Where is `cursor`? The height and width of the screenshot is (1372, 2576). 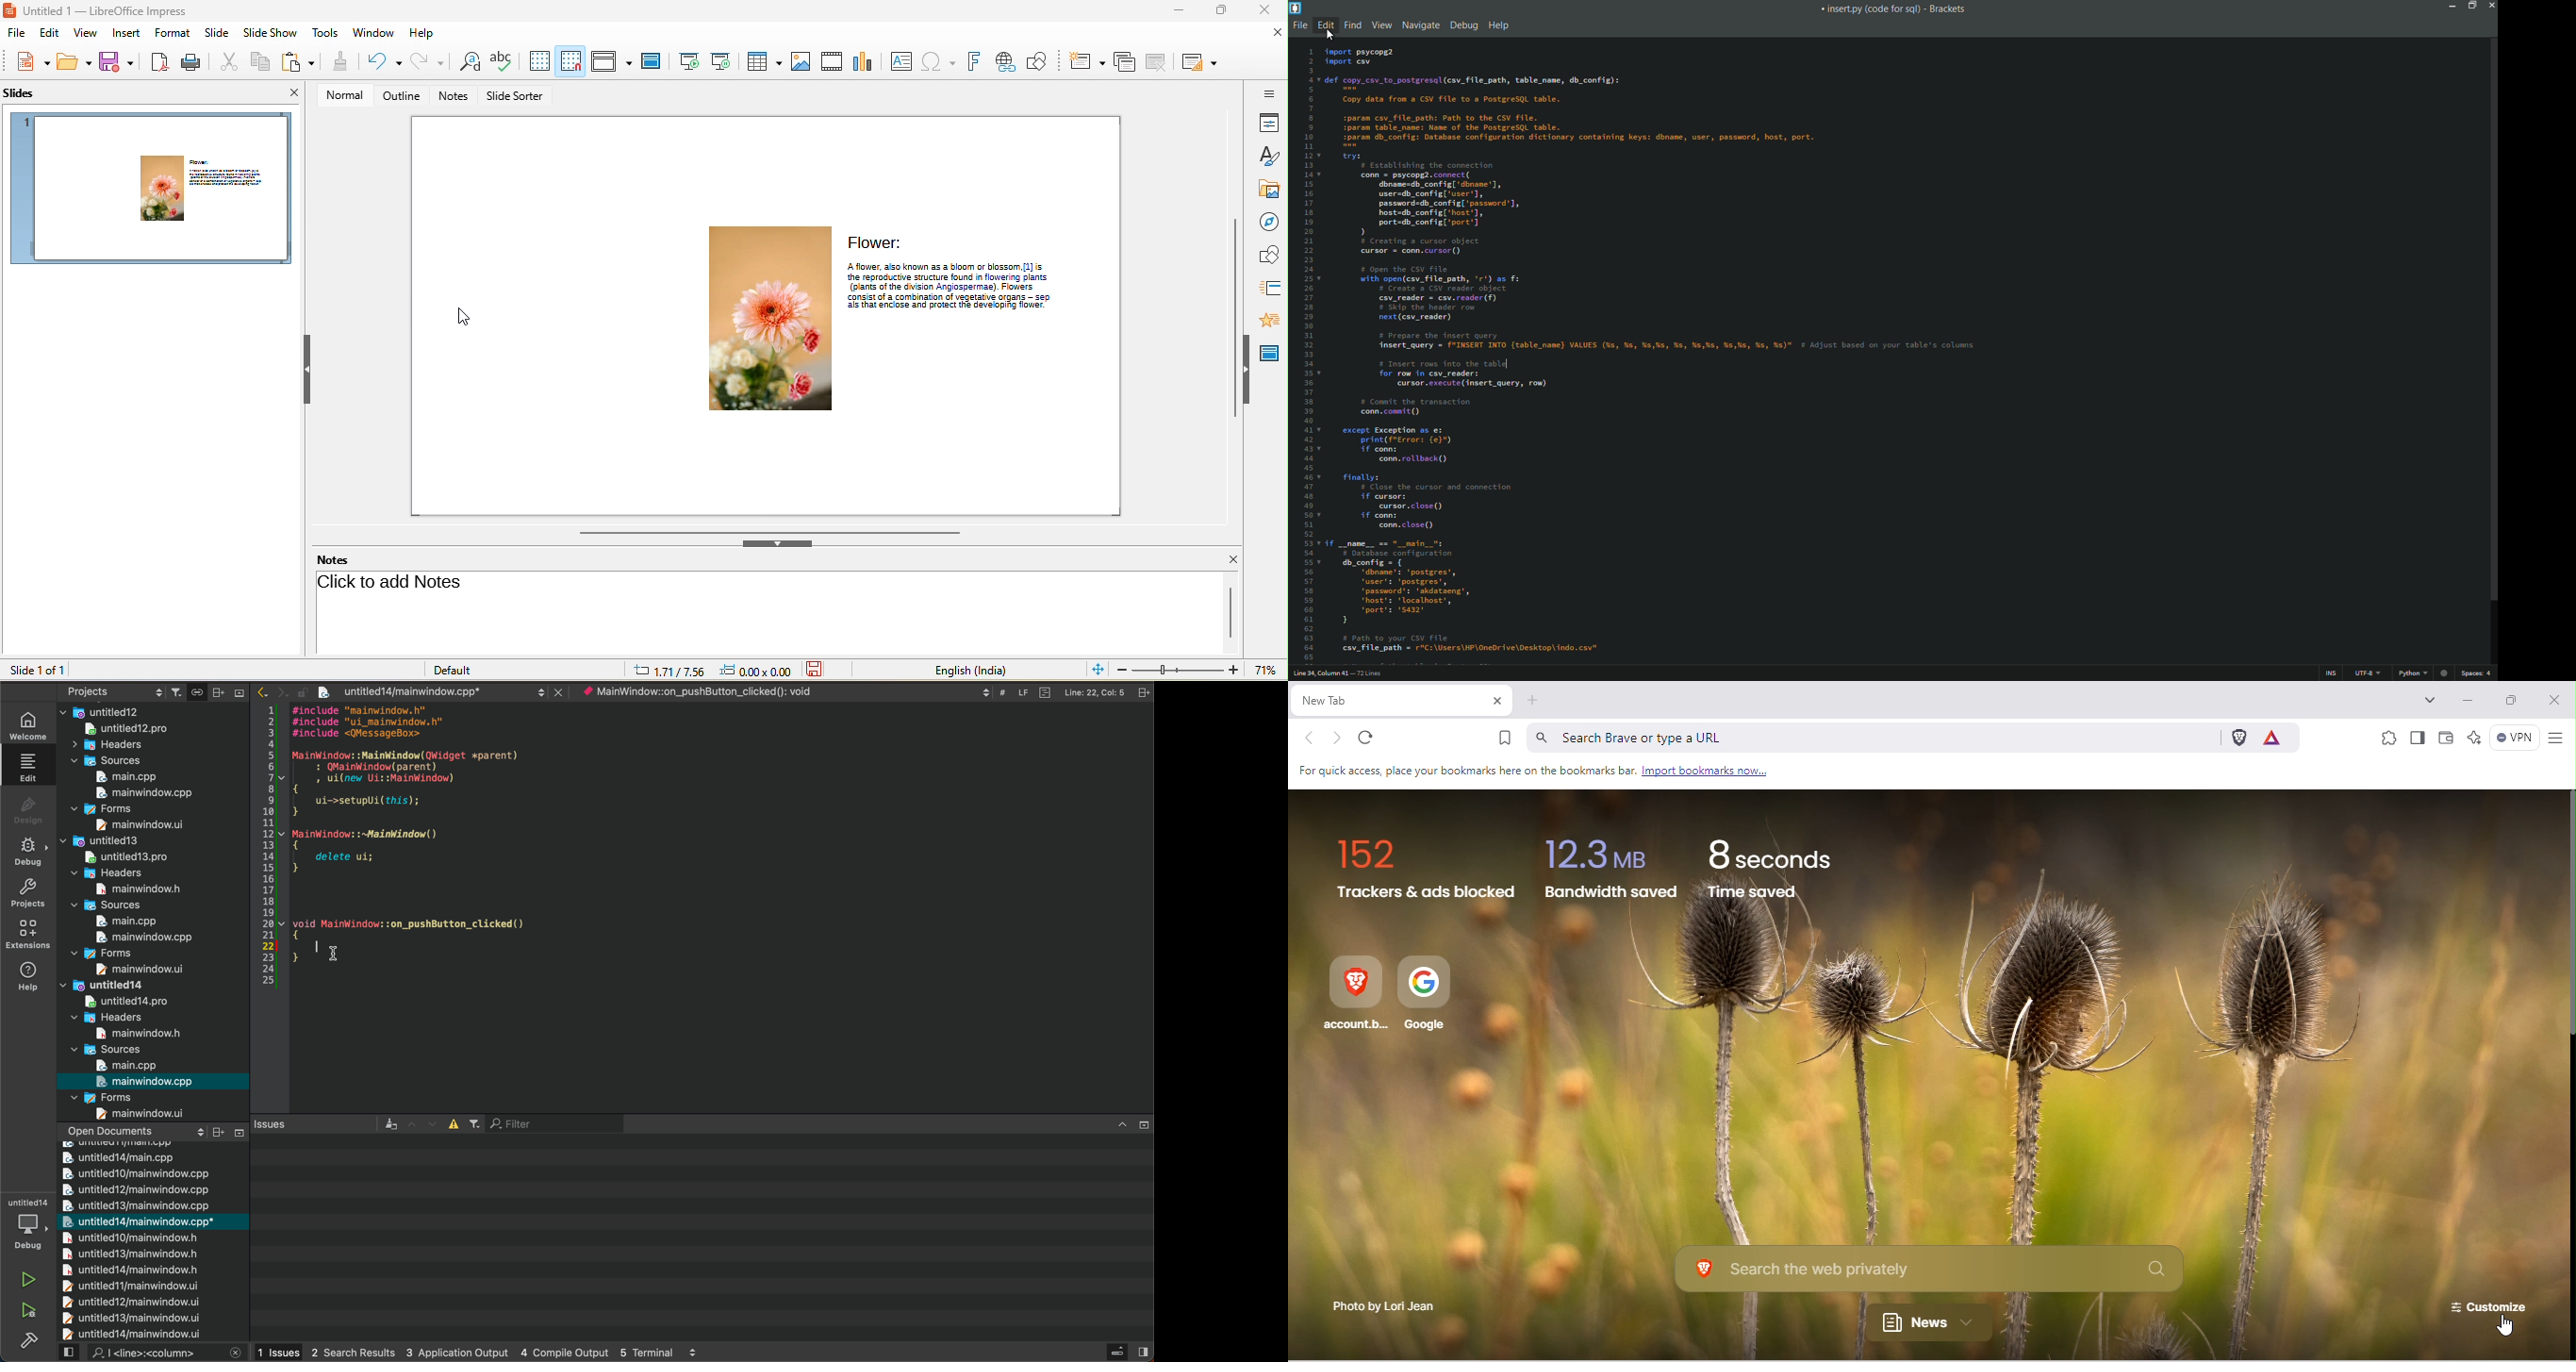
cursor is located at coordinates (340, 947).